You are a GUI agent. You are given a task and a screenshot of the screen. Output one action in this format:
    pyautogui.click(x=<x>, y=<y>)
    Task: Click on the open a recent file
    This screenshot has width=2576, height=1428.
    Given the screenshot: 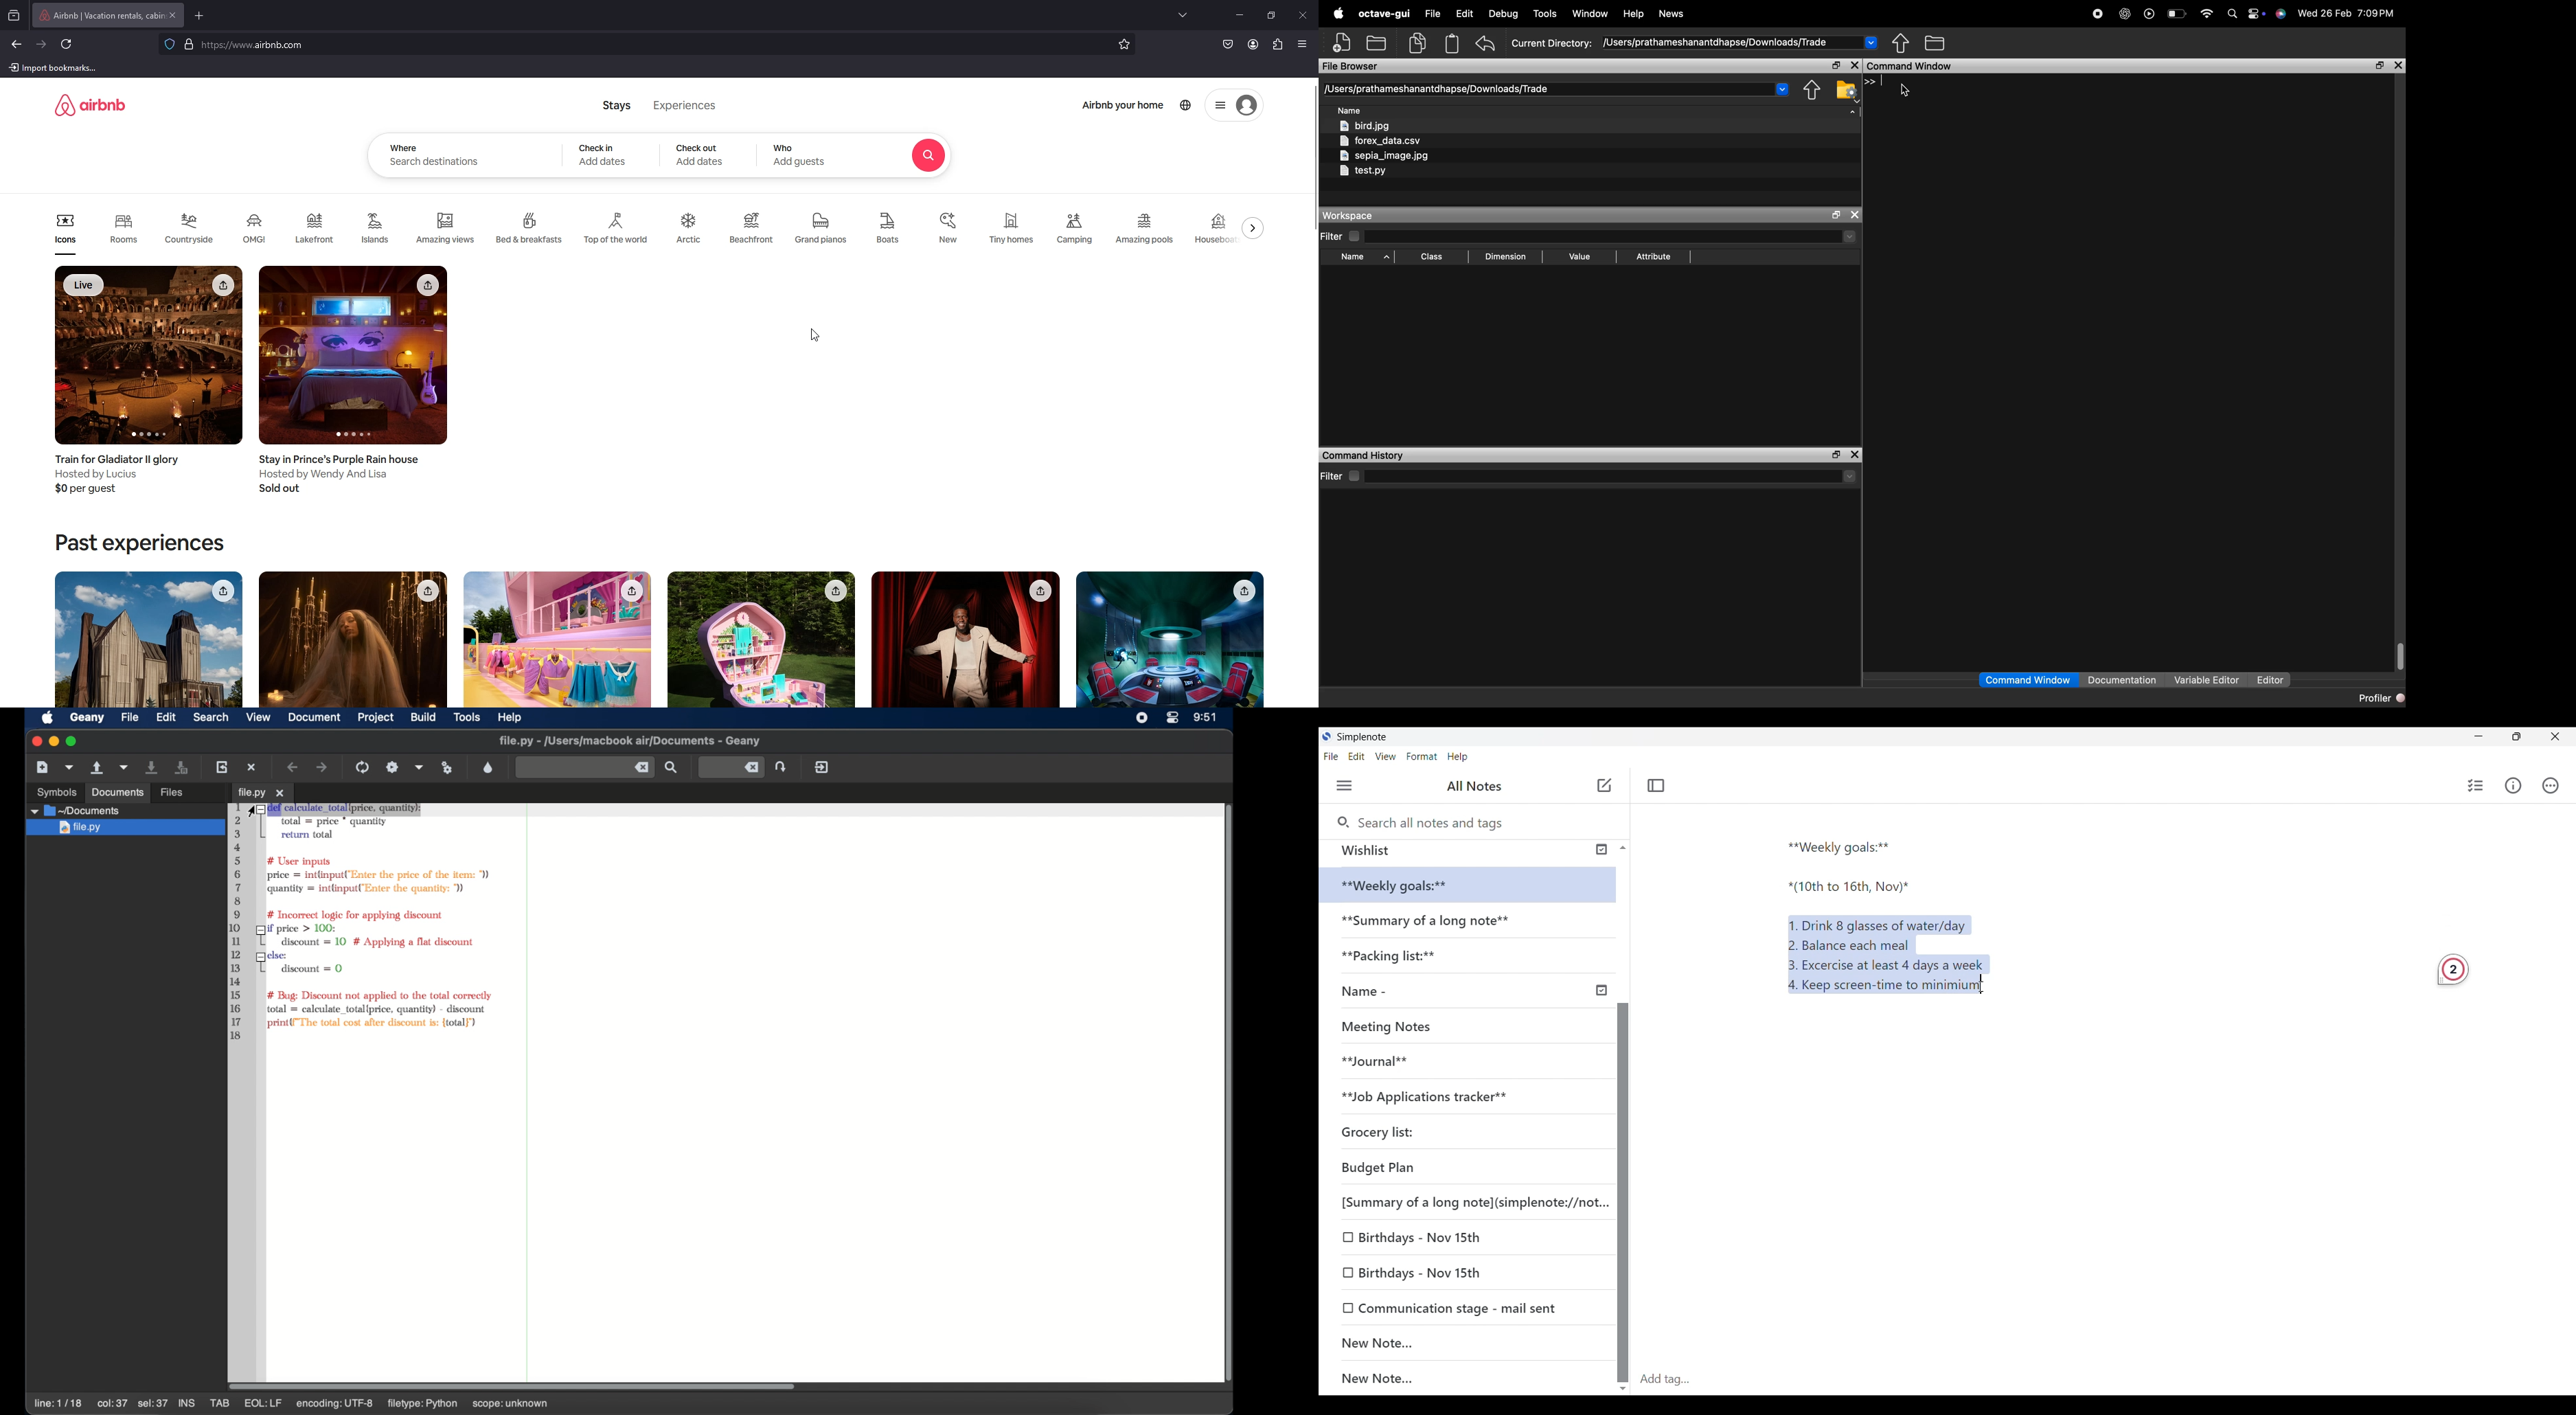 What is the action you would take?
    pyautogui.click(x=125, y=767)
    